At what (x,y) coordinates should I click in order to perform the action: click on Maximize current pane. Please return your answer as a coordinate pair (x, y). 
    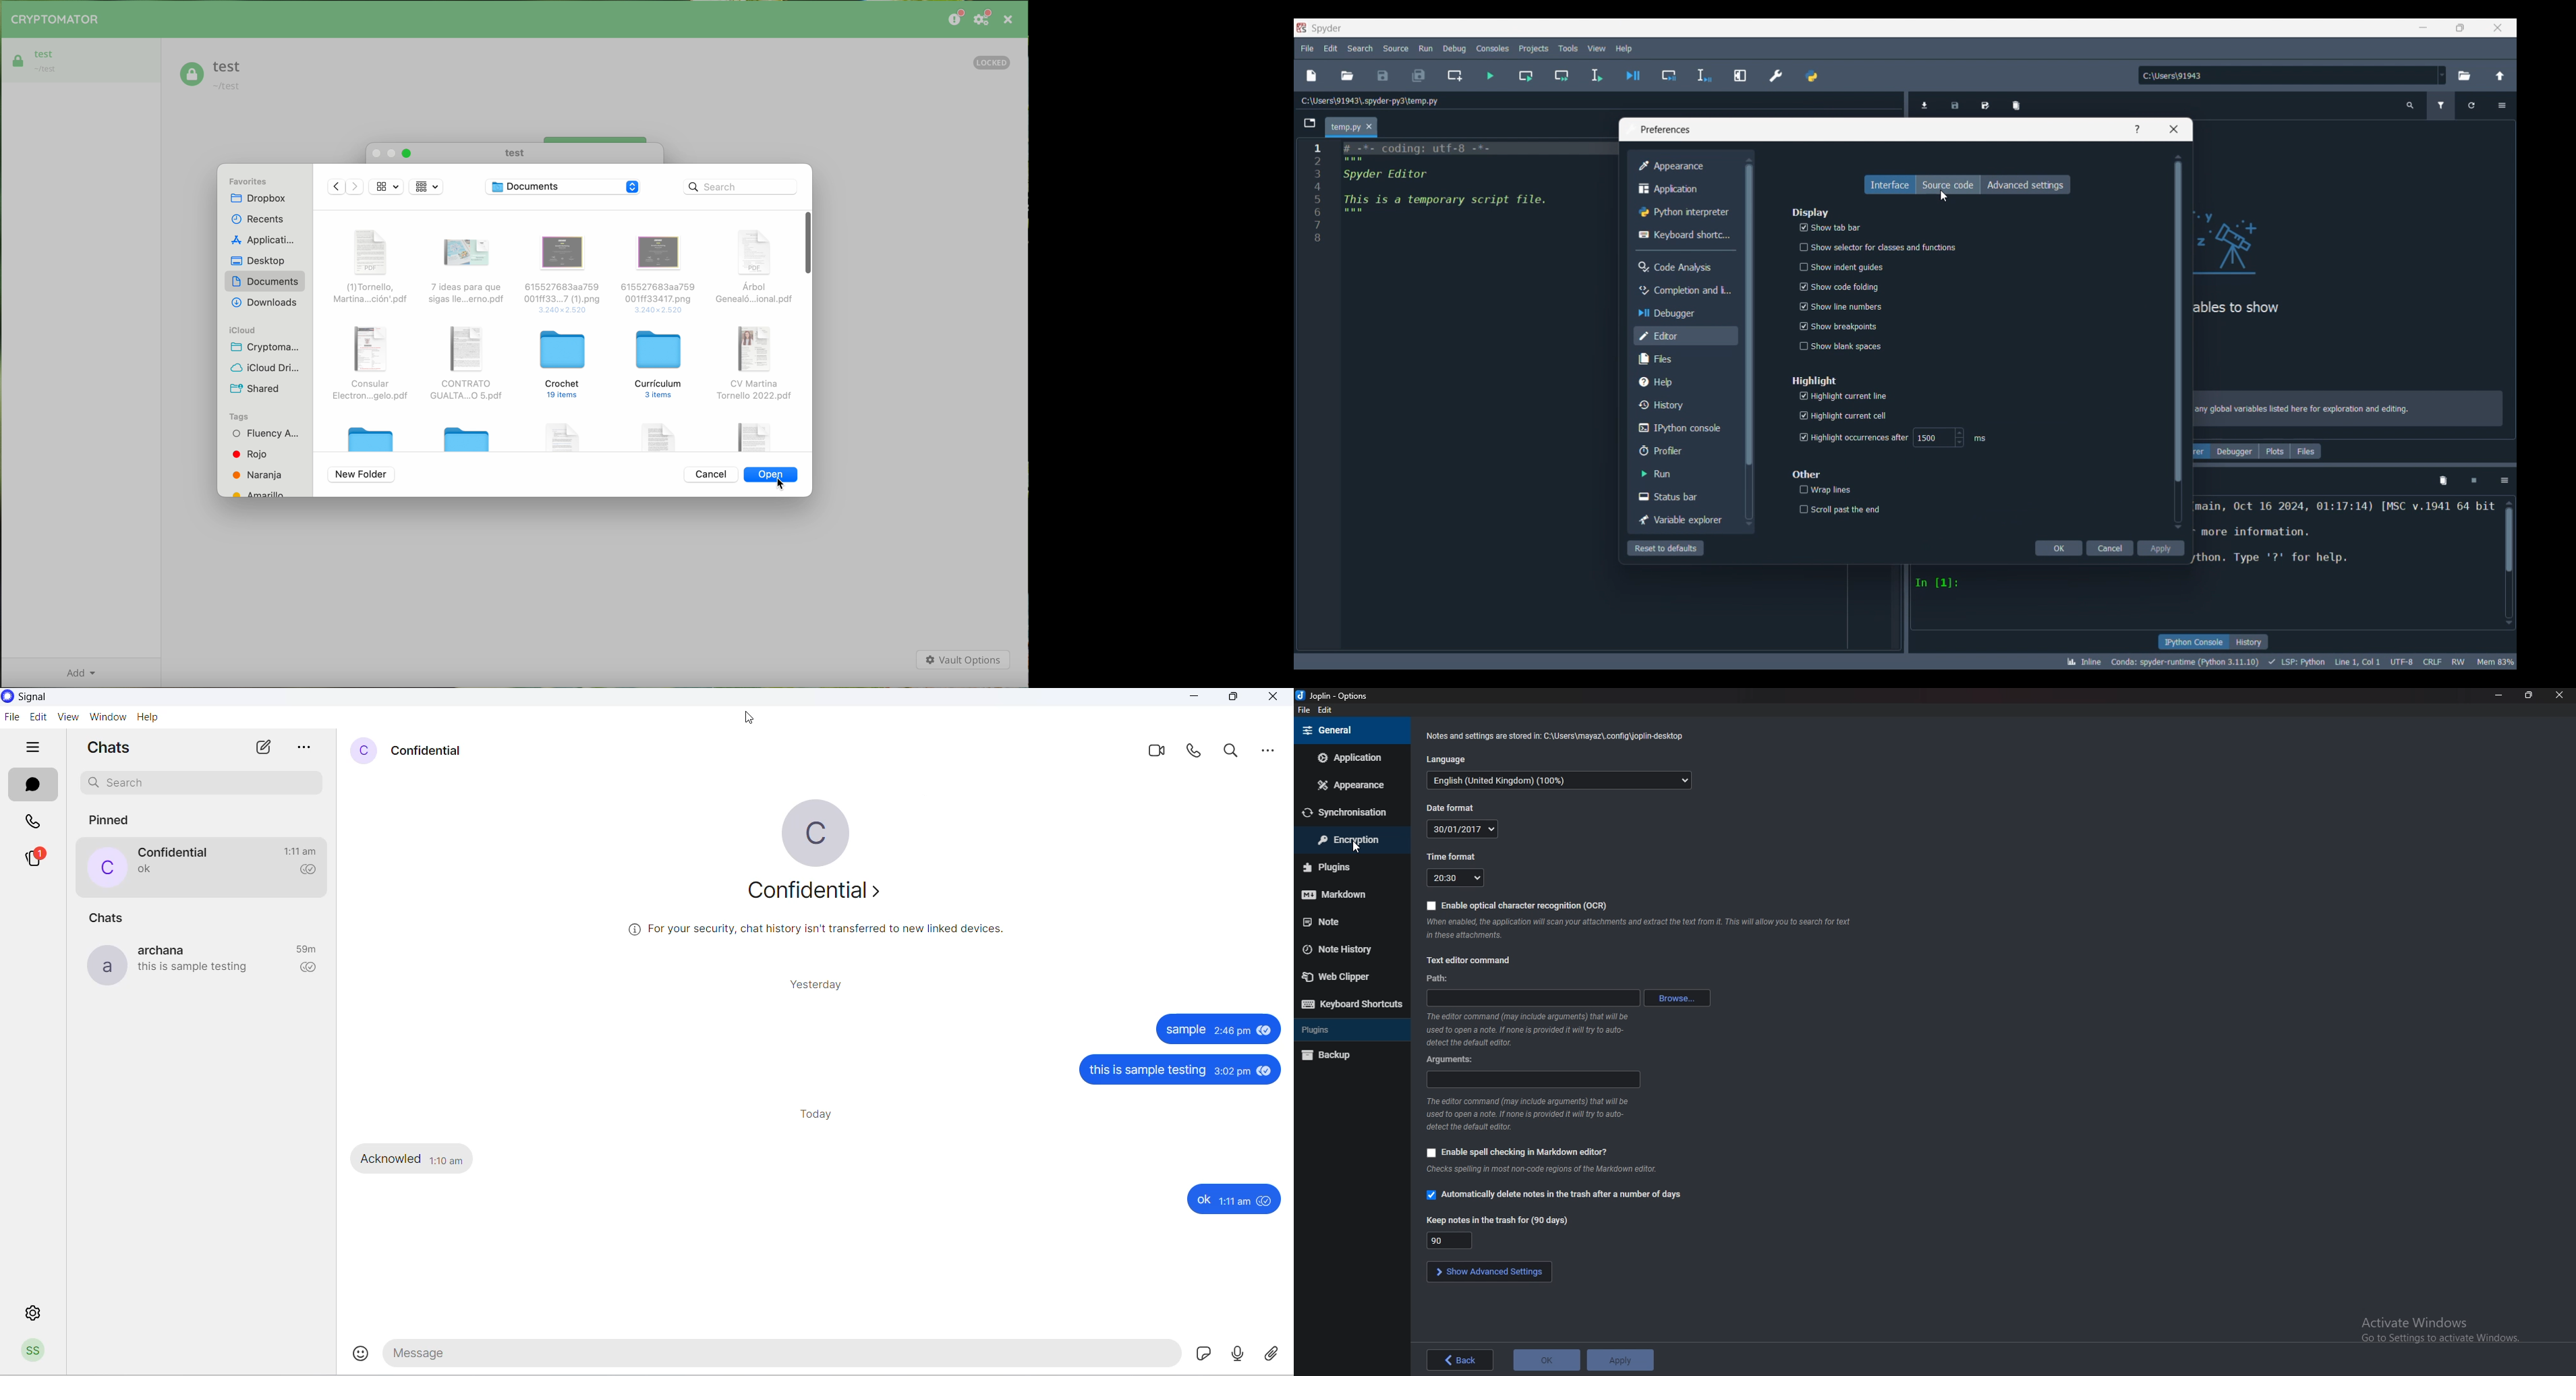
    Looking at the image, I should click on (1741, 76).